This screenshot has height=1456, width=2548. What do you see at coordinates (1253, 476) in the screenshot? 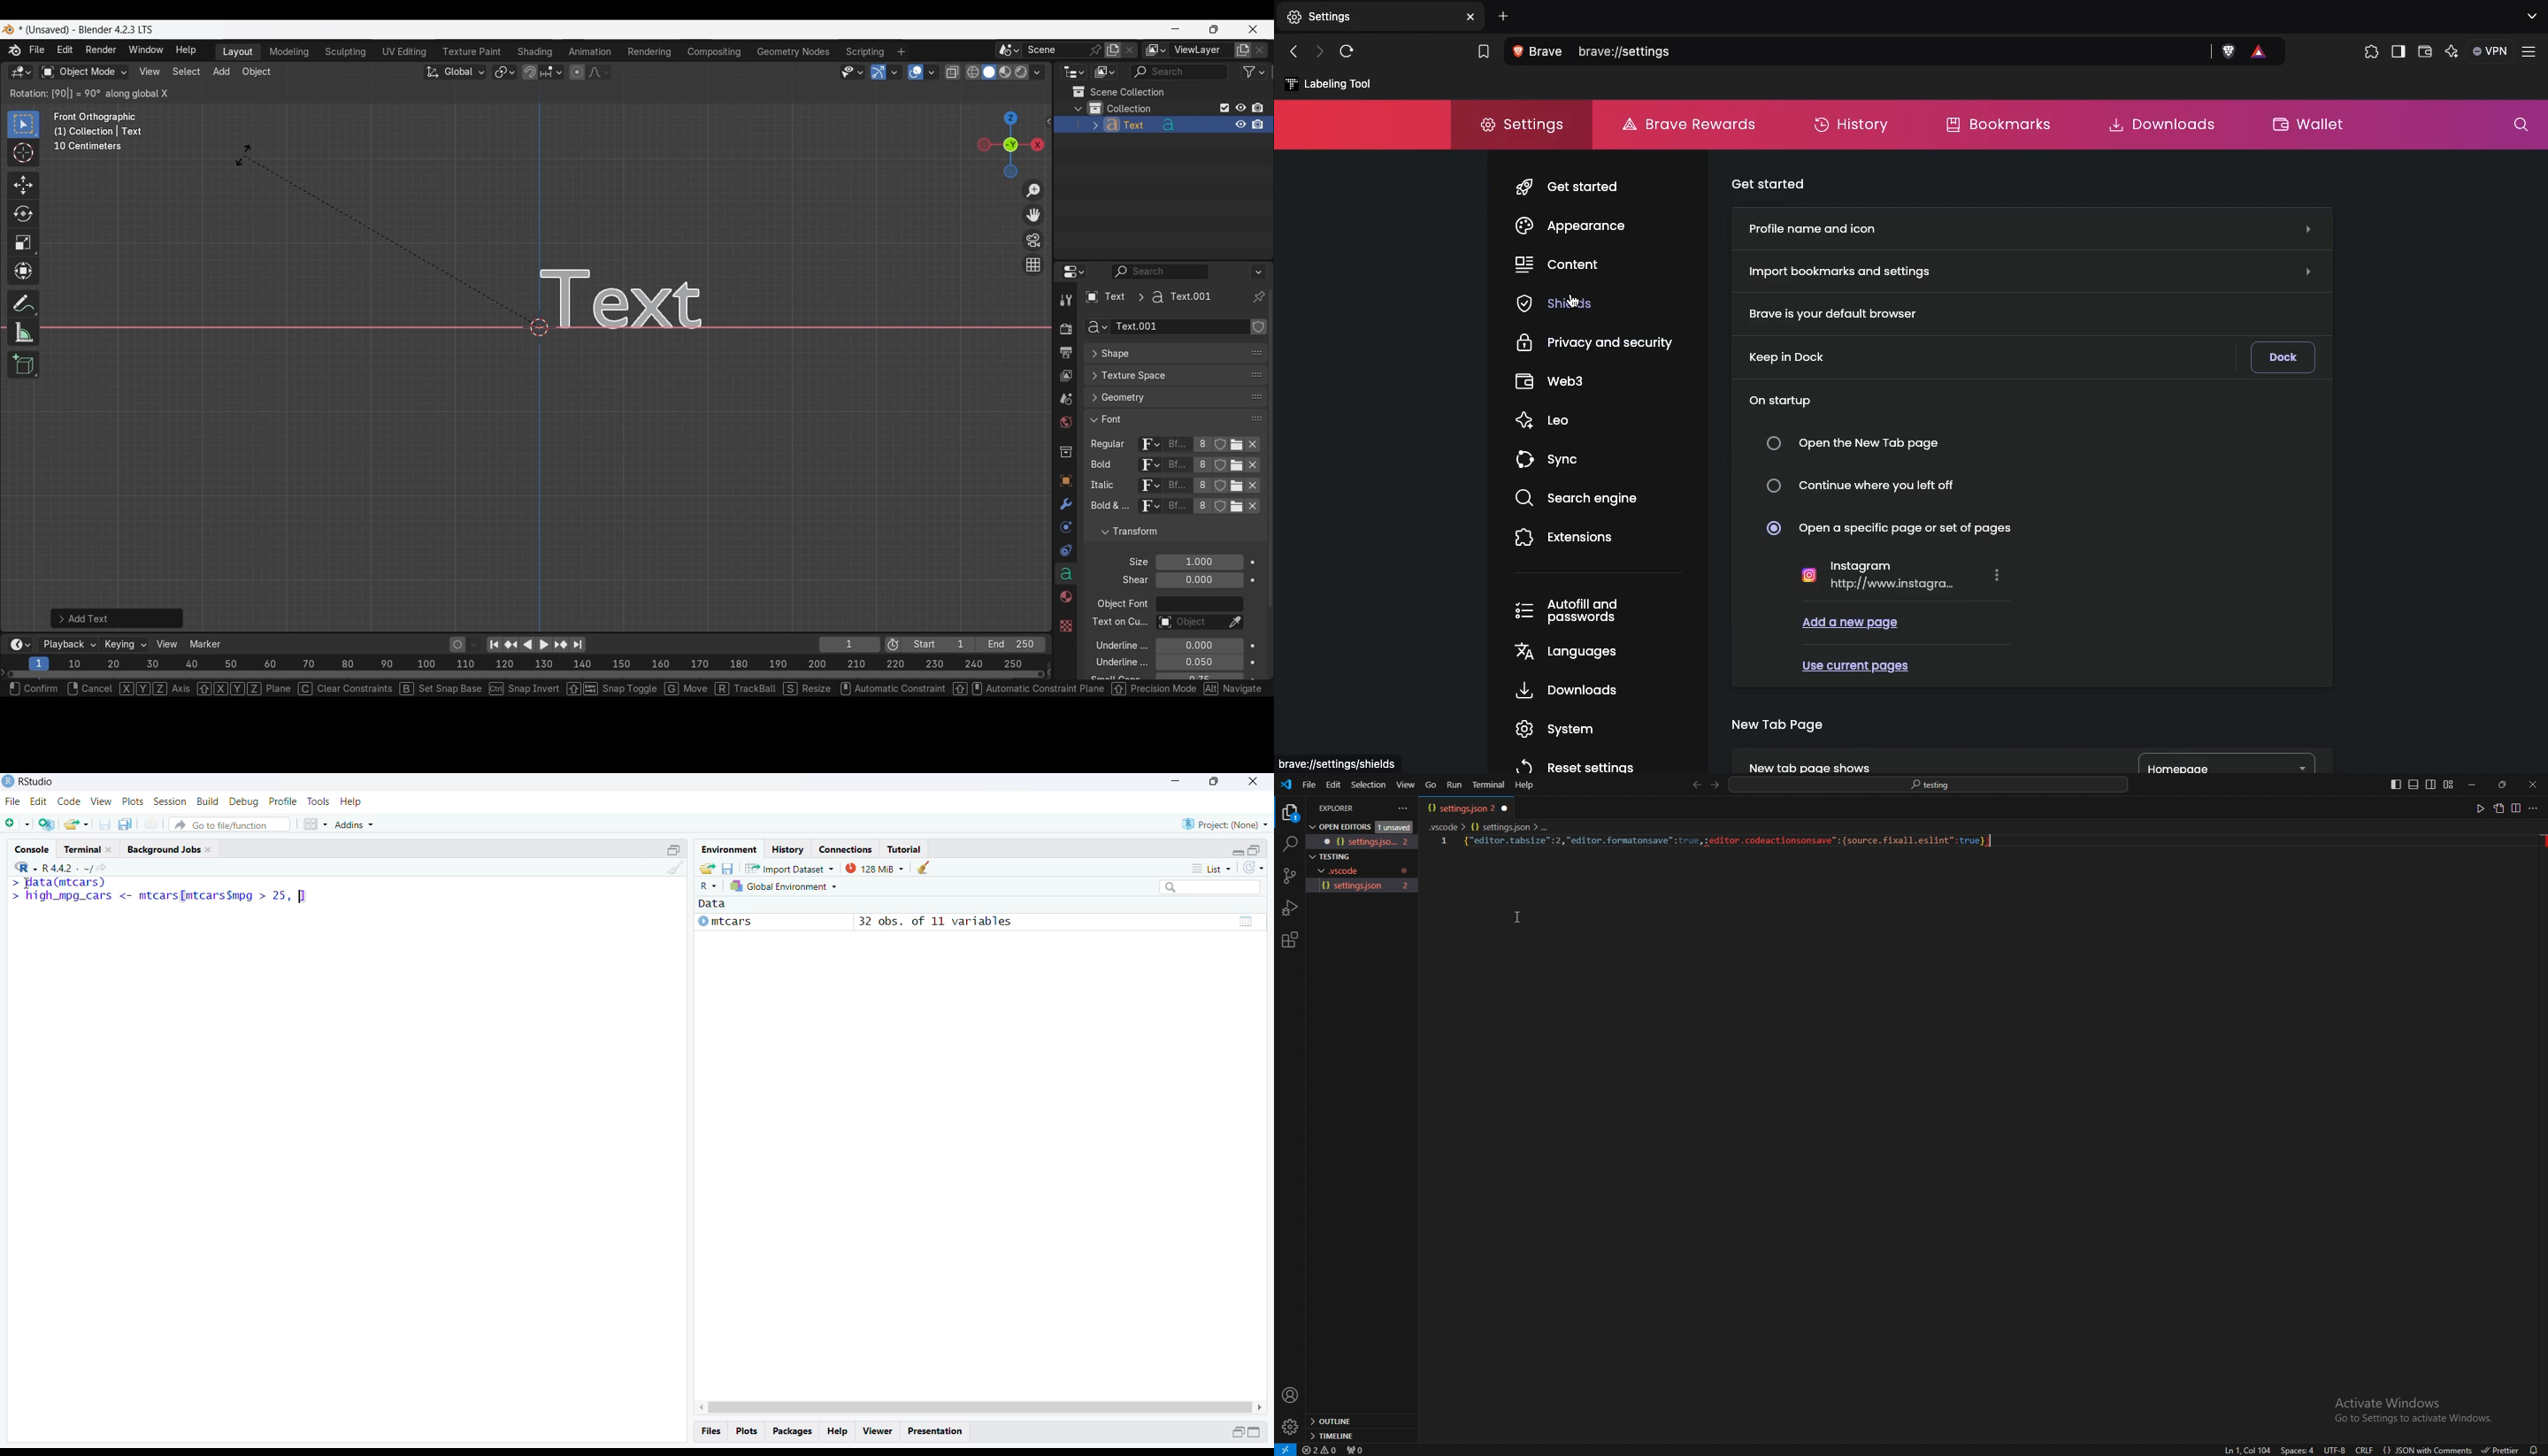
I see `Unlink respective attribute` at bounding box center [1253, 476].